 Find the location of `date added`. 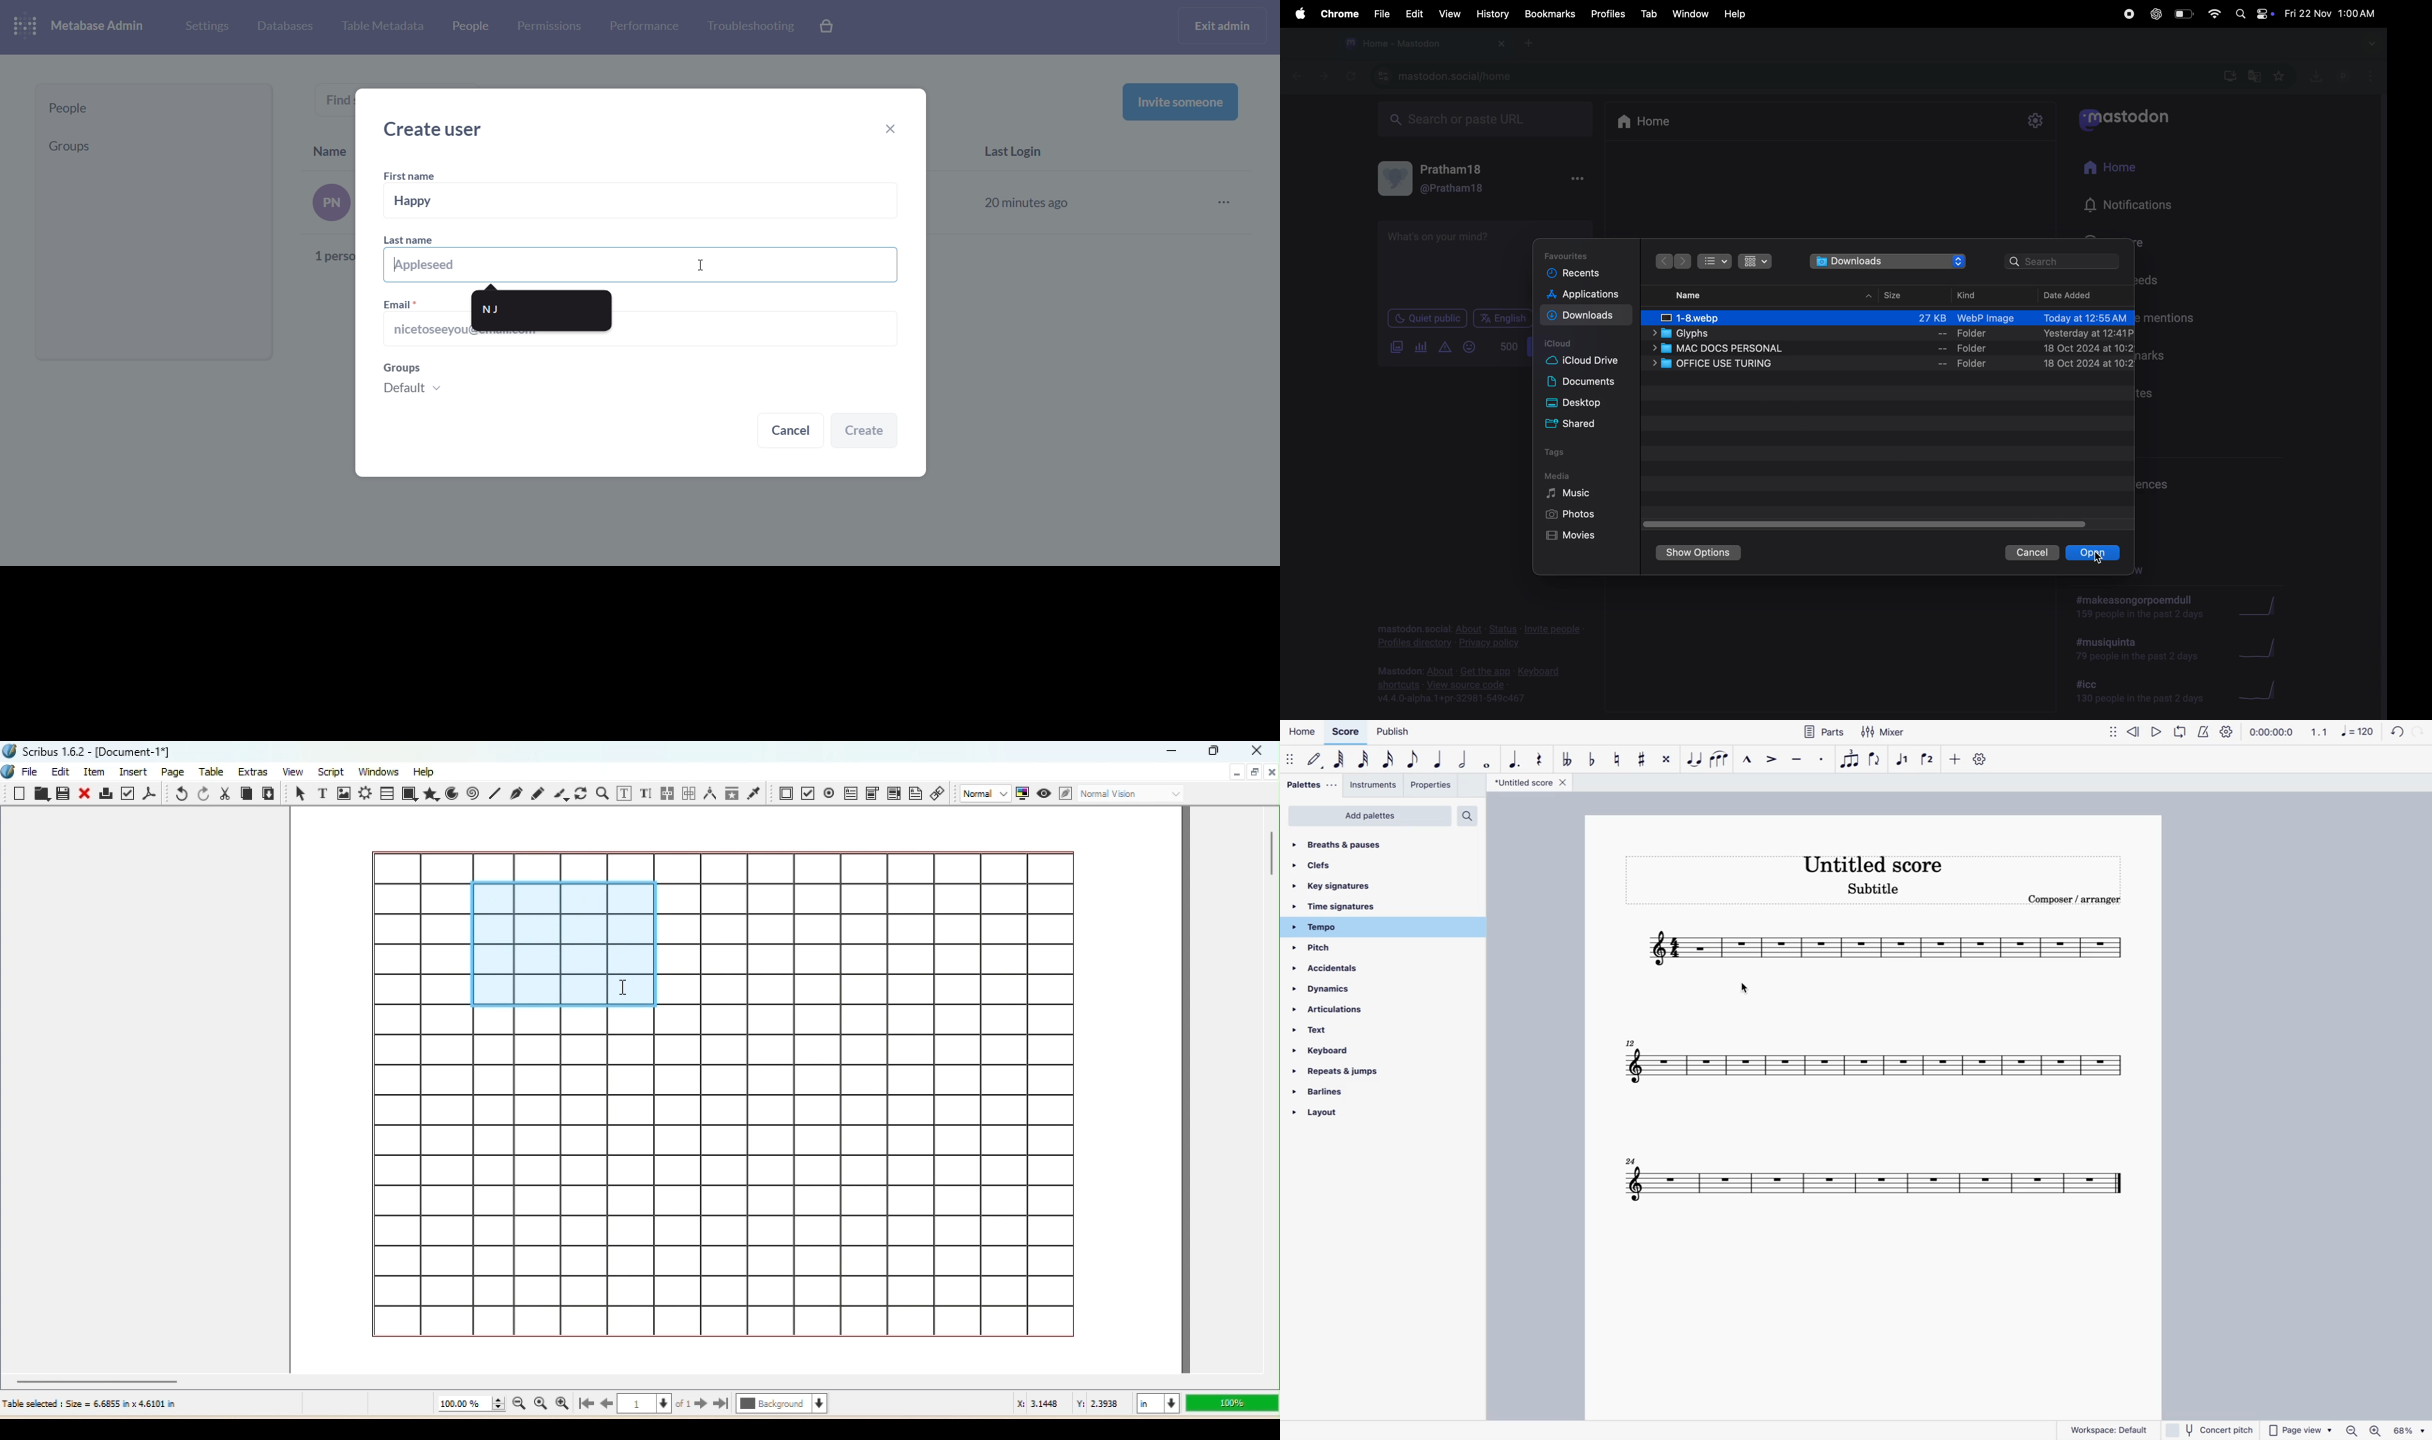

date added is located at coordinates (2073, 295).